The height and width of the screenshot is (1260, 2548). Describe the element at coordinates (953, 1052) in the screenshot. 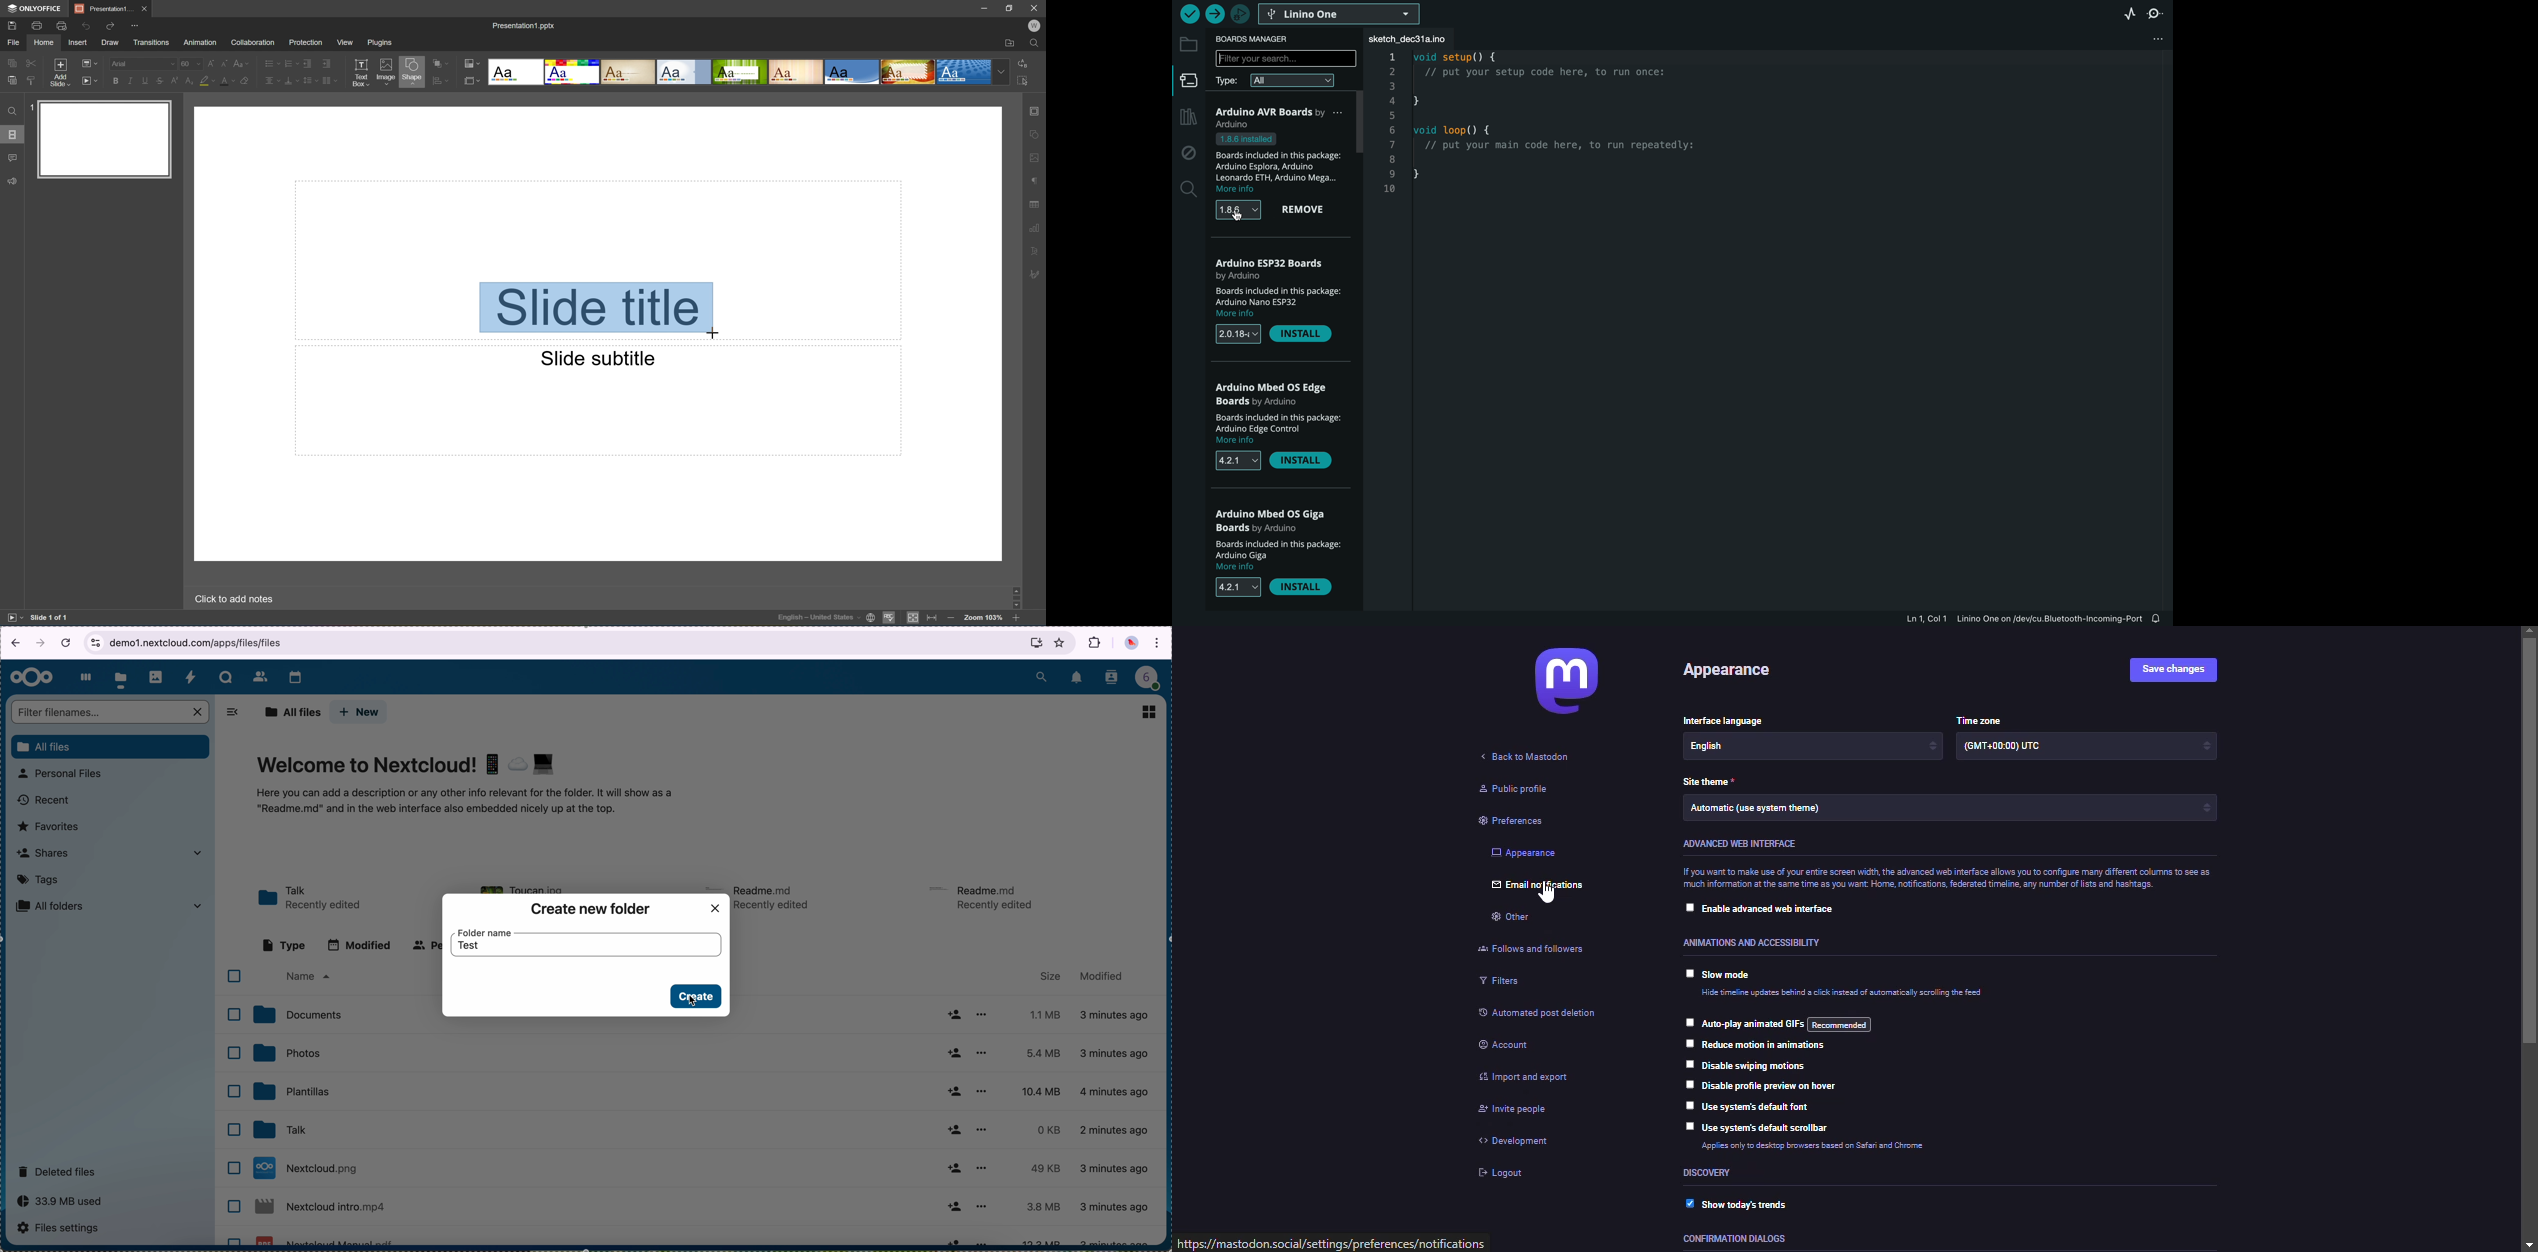

I see `share` at that location.